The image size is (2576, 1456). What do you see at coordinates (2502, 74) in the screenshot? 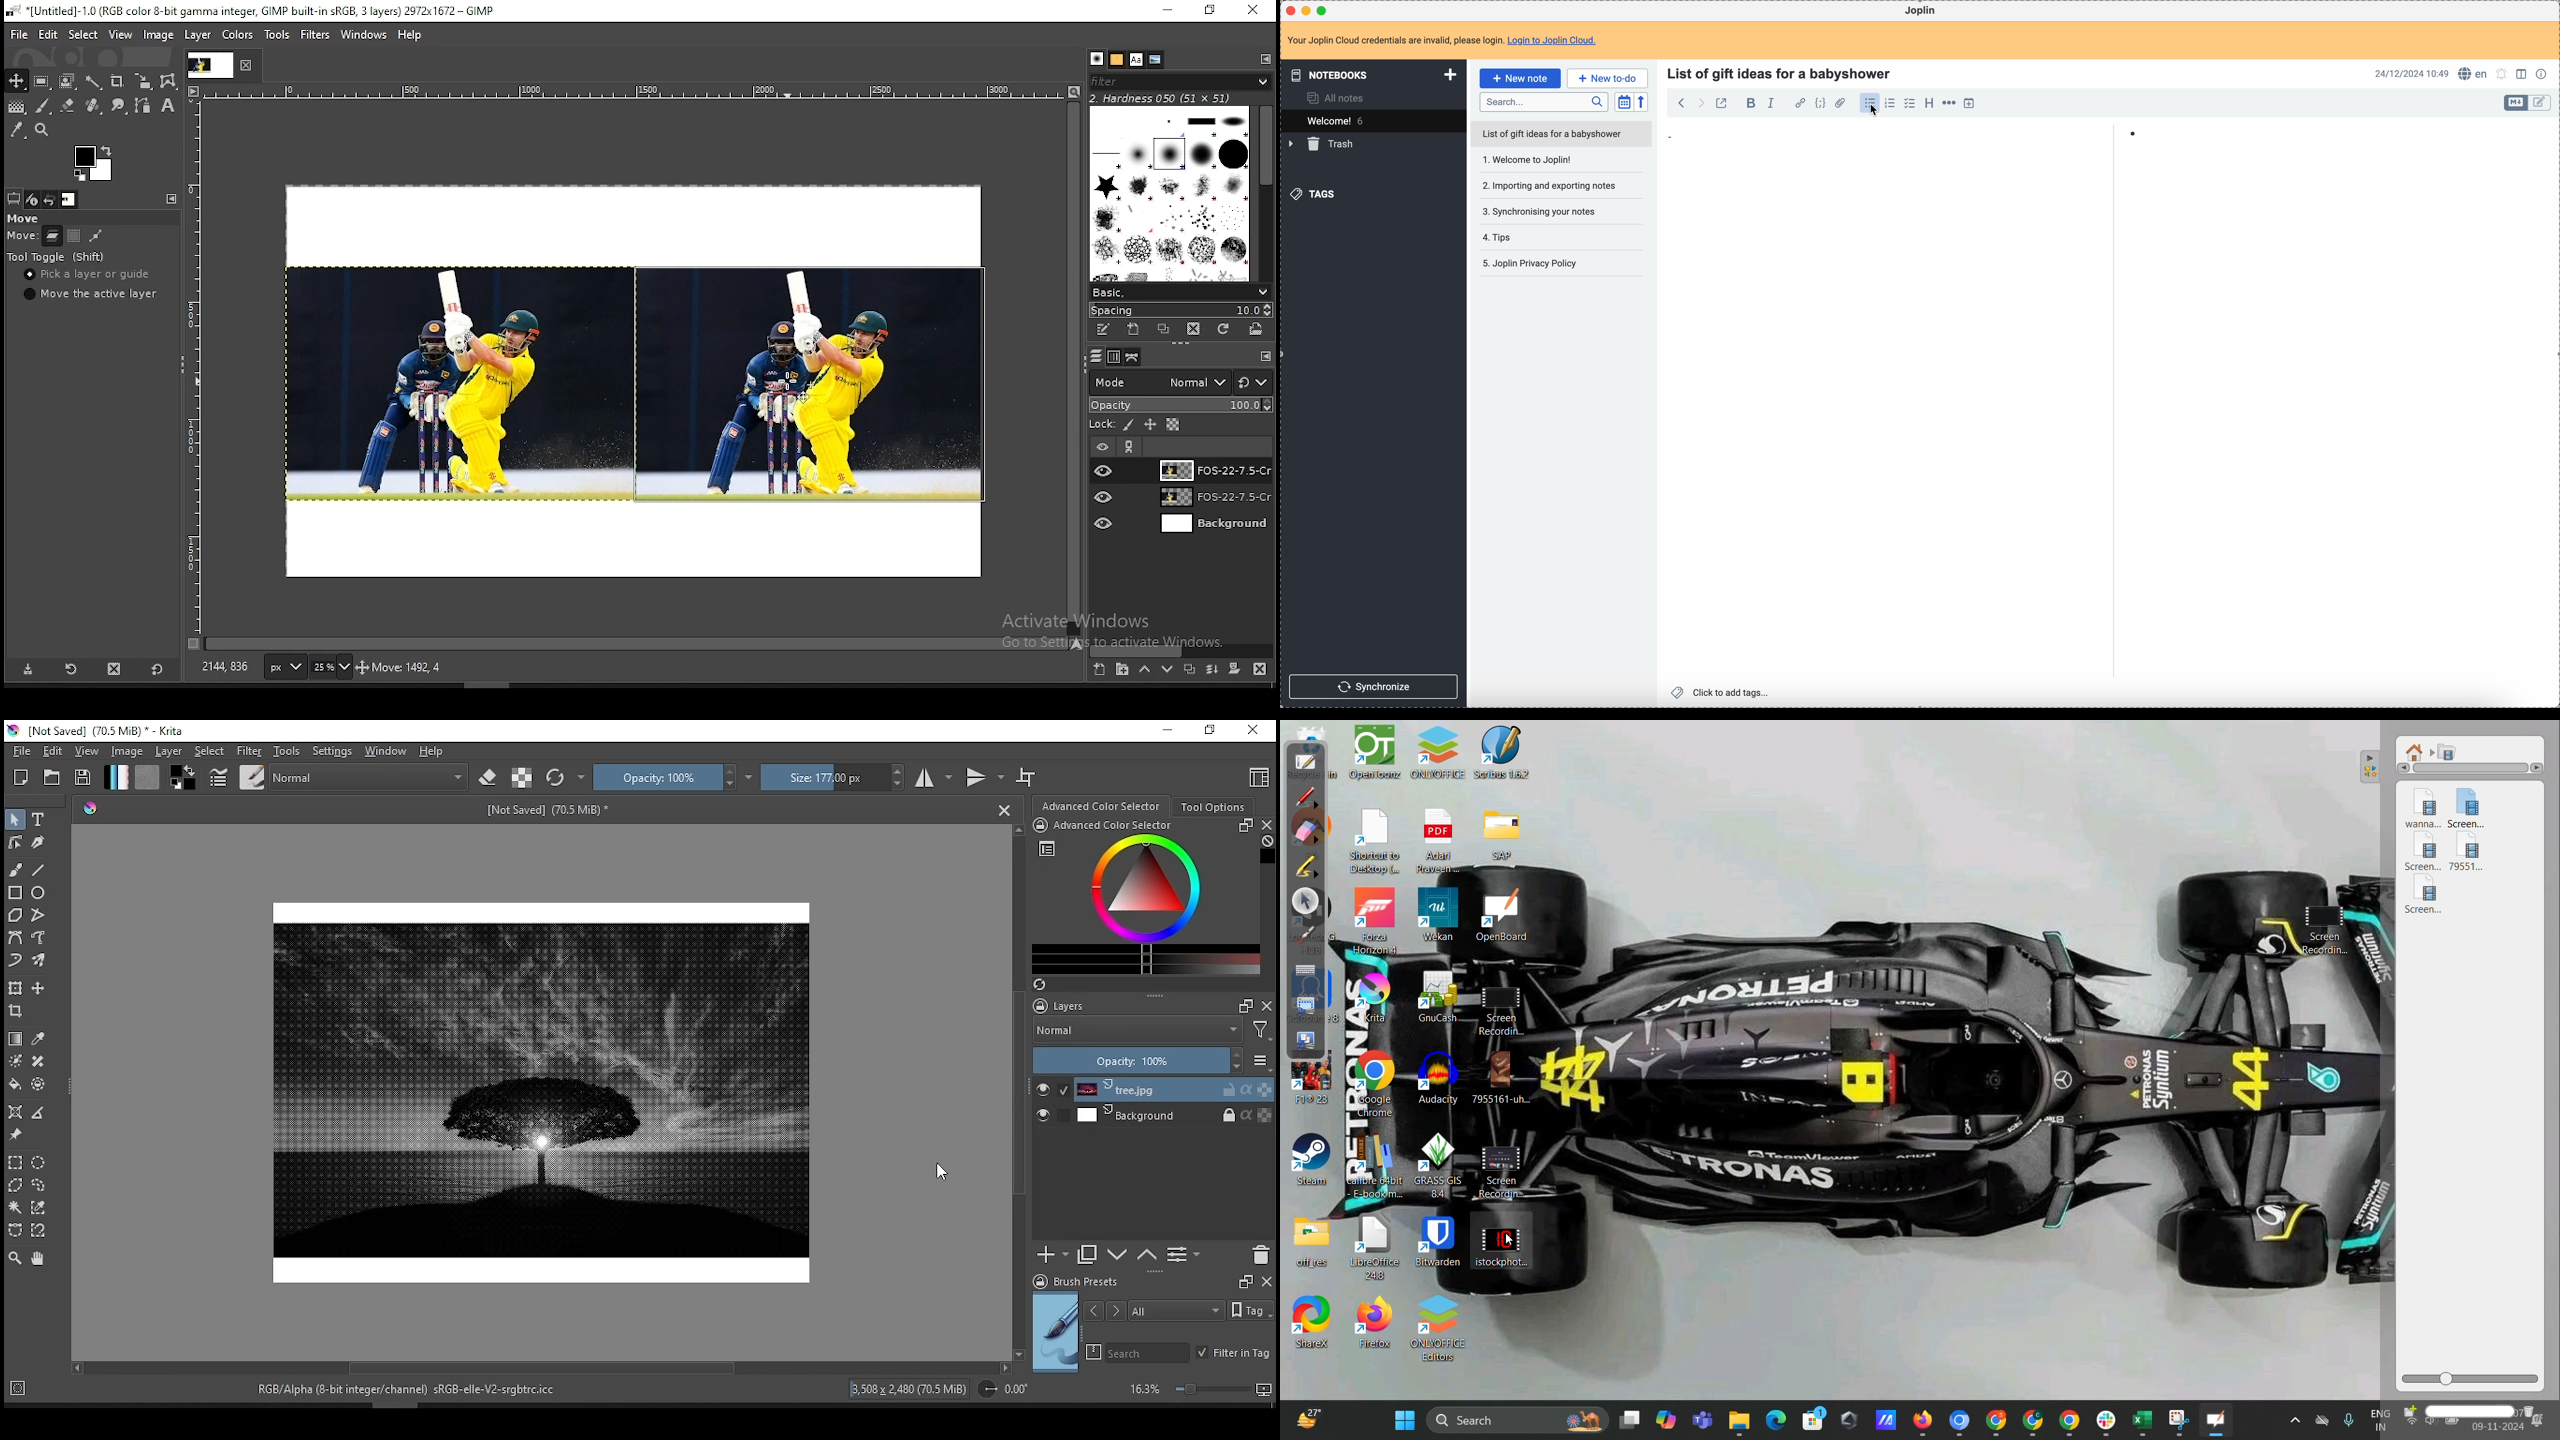
I see `set alarm` at bounding box center [2502, 74].